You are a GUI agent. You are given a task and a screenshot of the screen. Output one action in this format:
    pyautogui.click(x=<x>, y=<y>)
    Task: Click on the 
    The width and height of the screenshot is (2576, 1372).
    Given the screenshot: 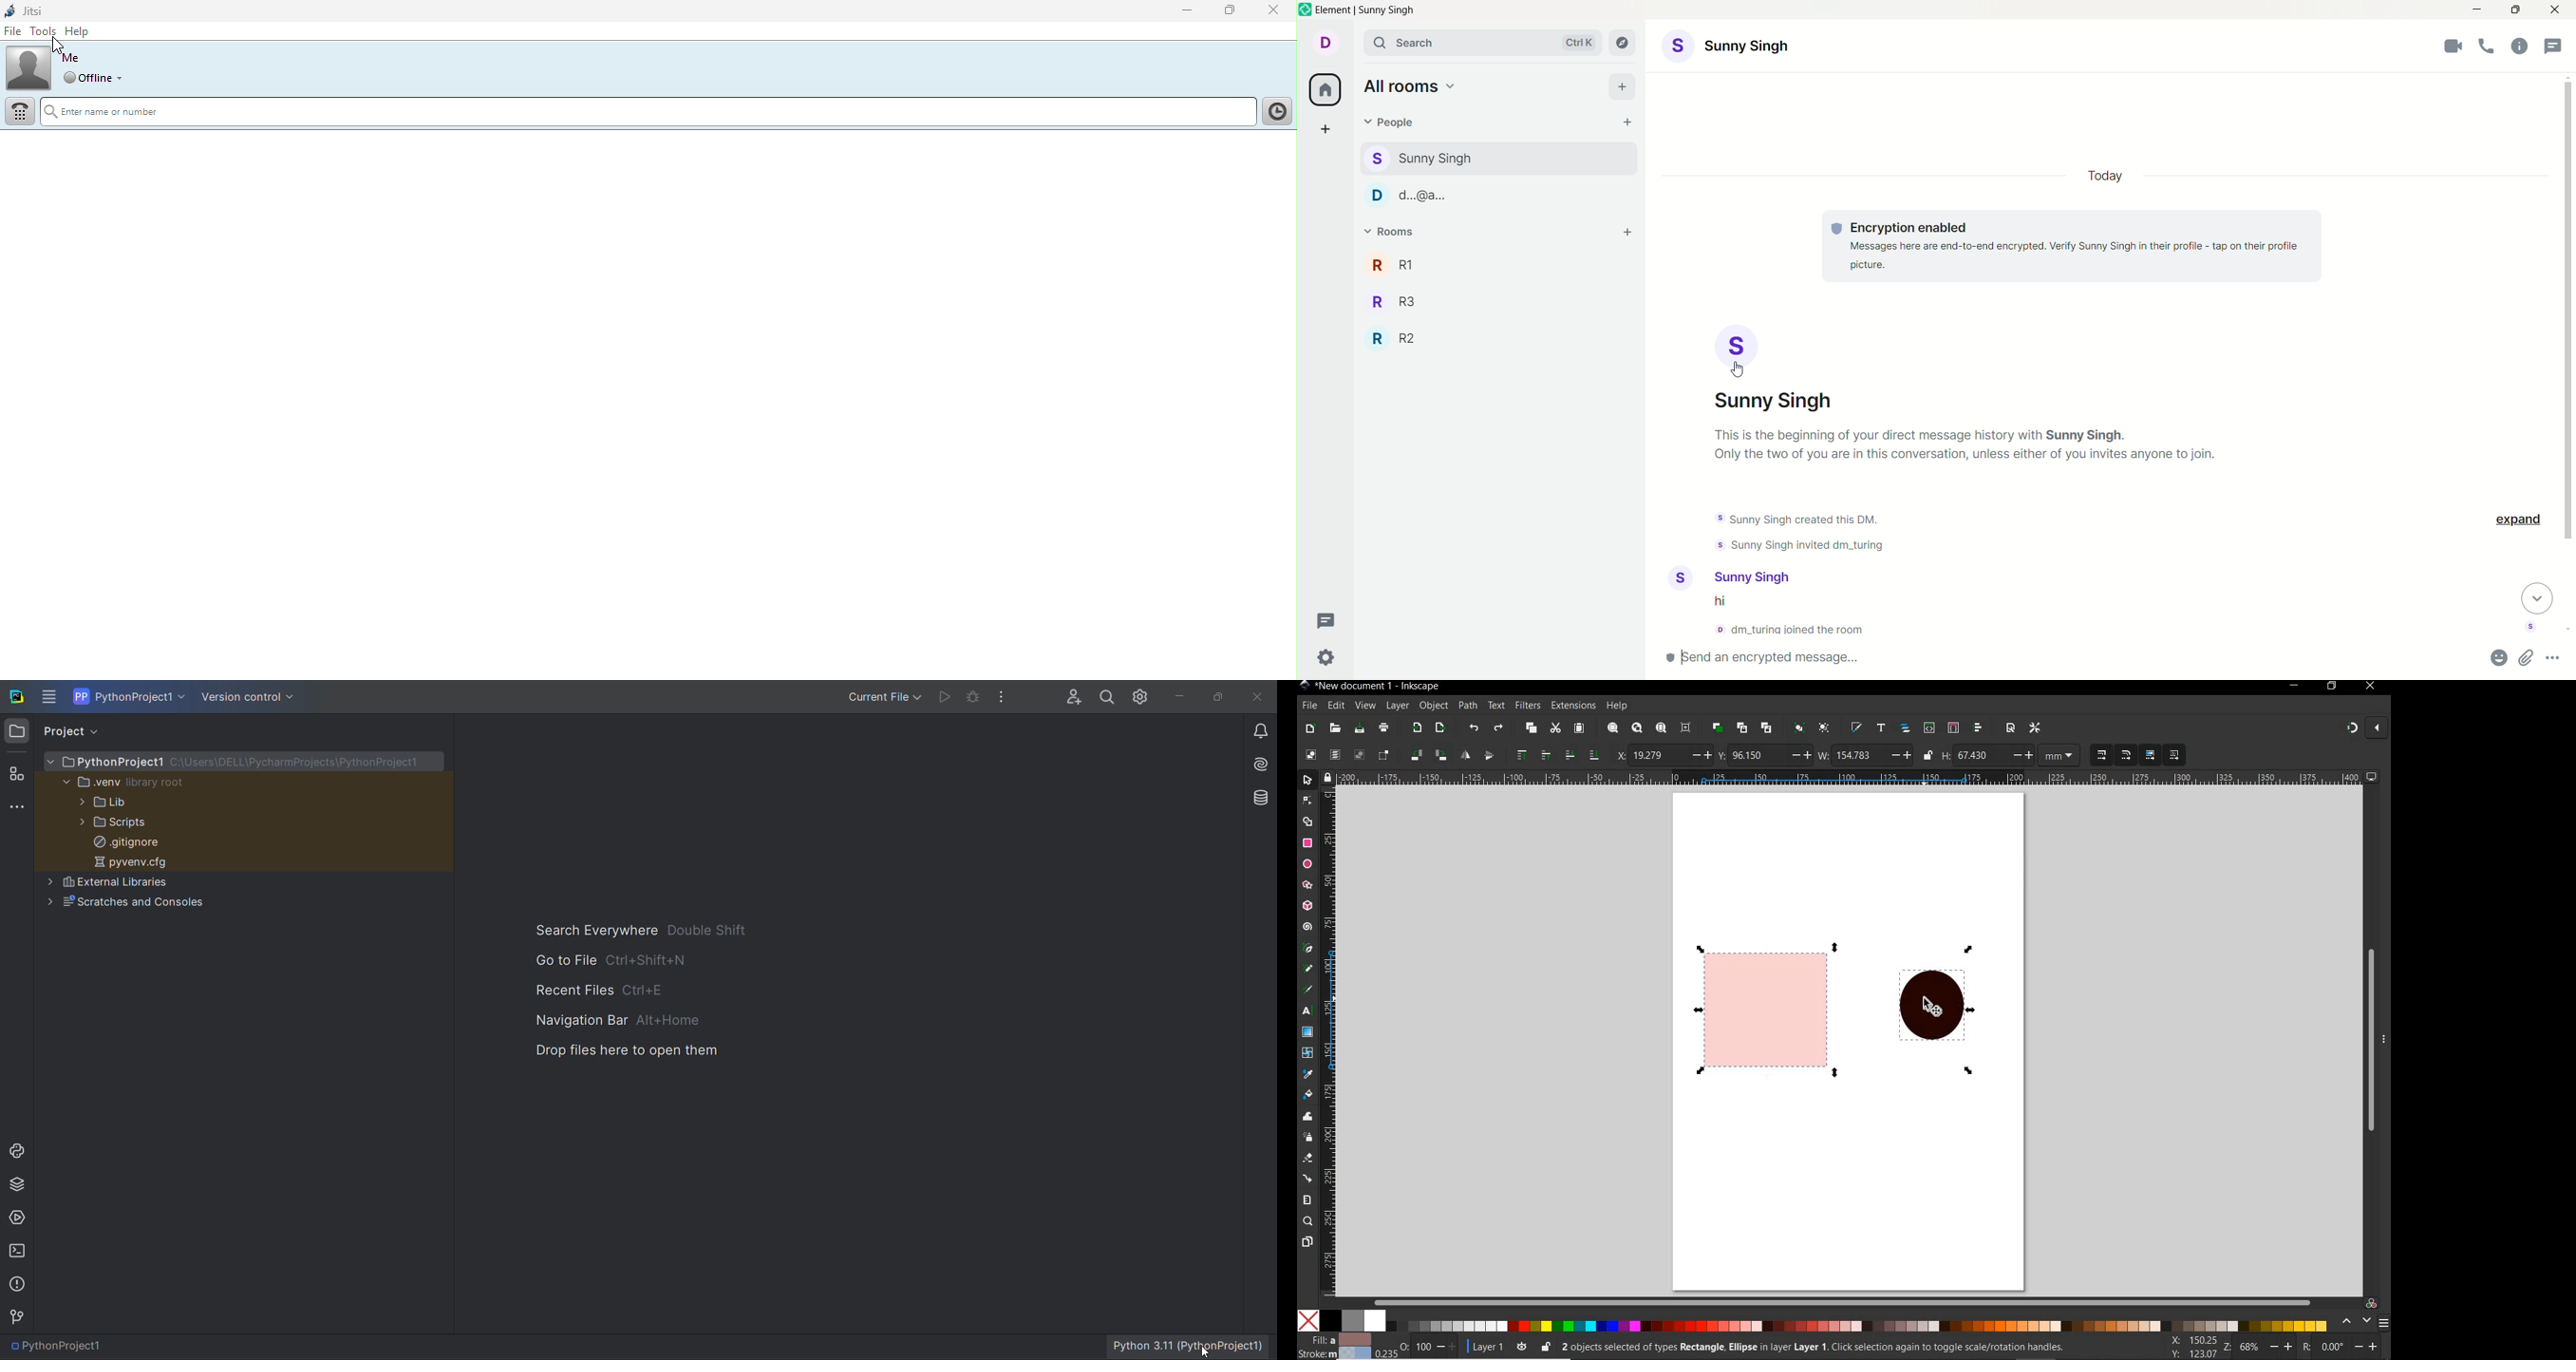 What is the action you would take?
    pyautogui.click(x=2076, y=246)
    